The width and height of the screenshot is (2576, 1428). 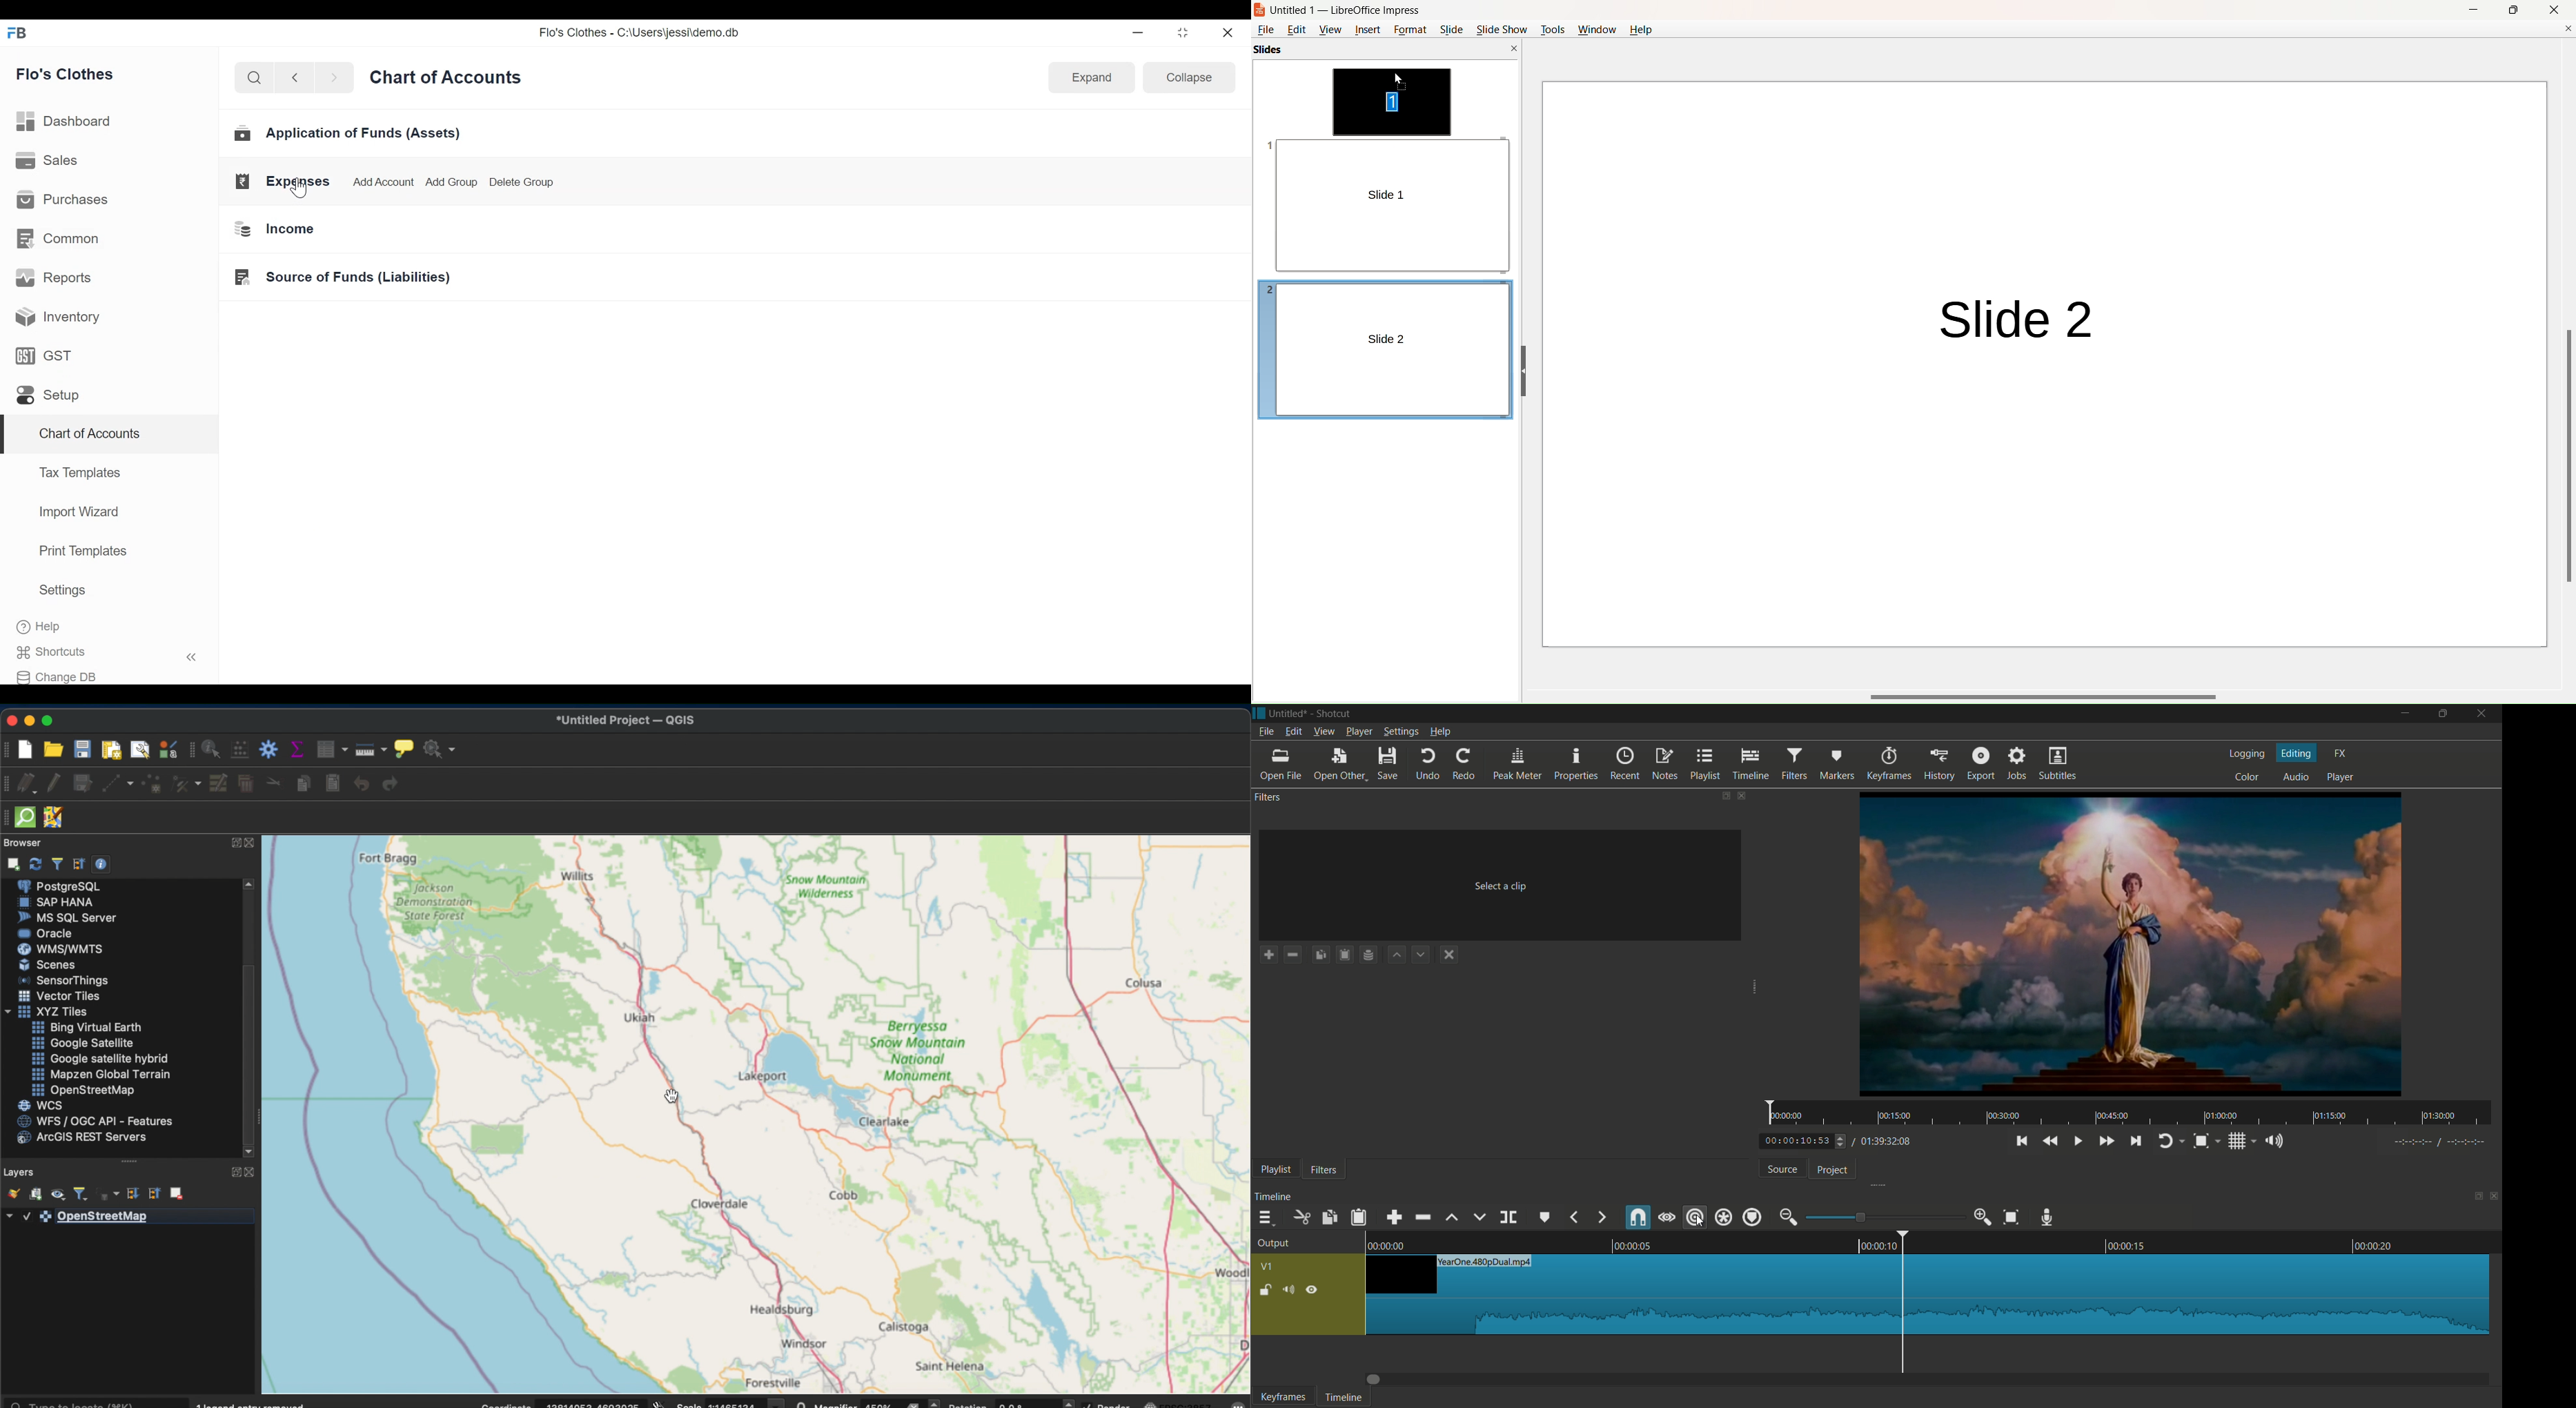 I want to click on next, so click(x=336, y=80).